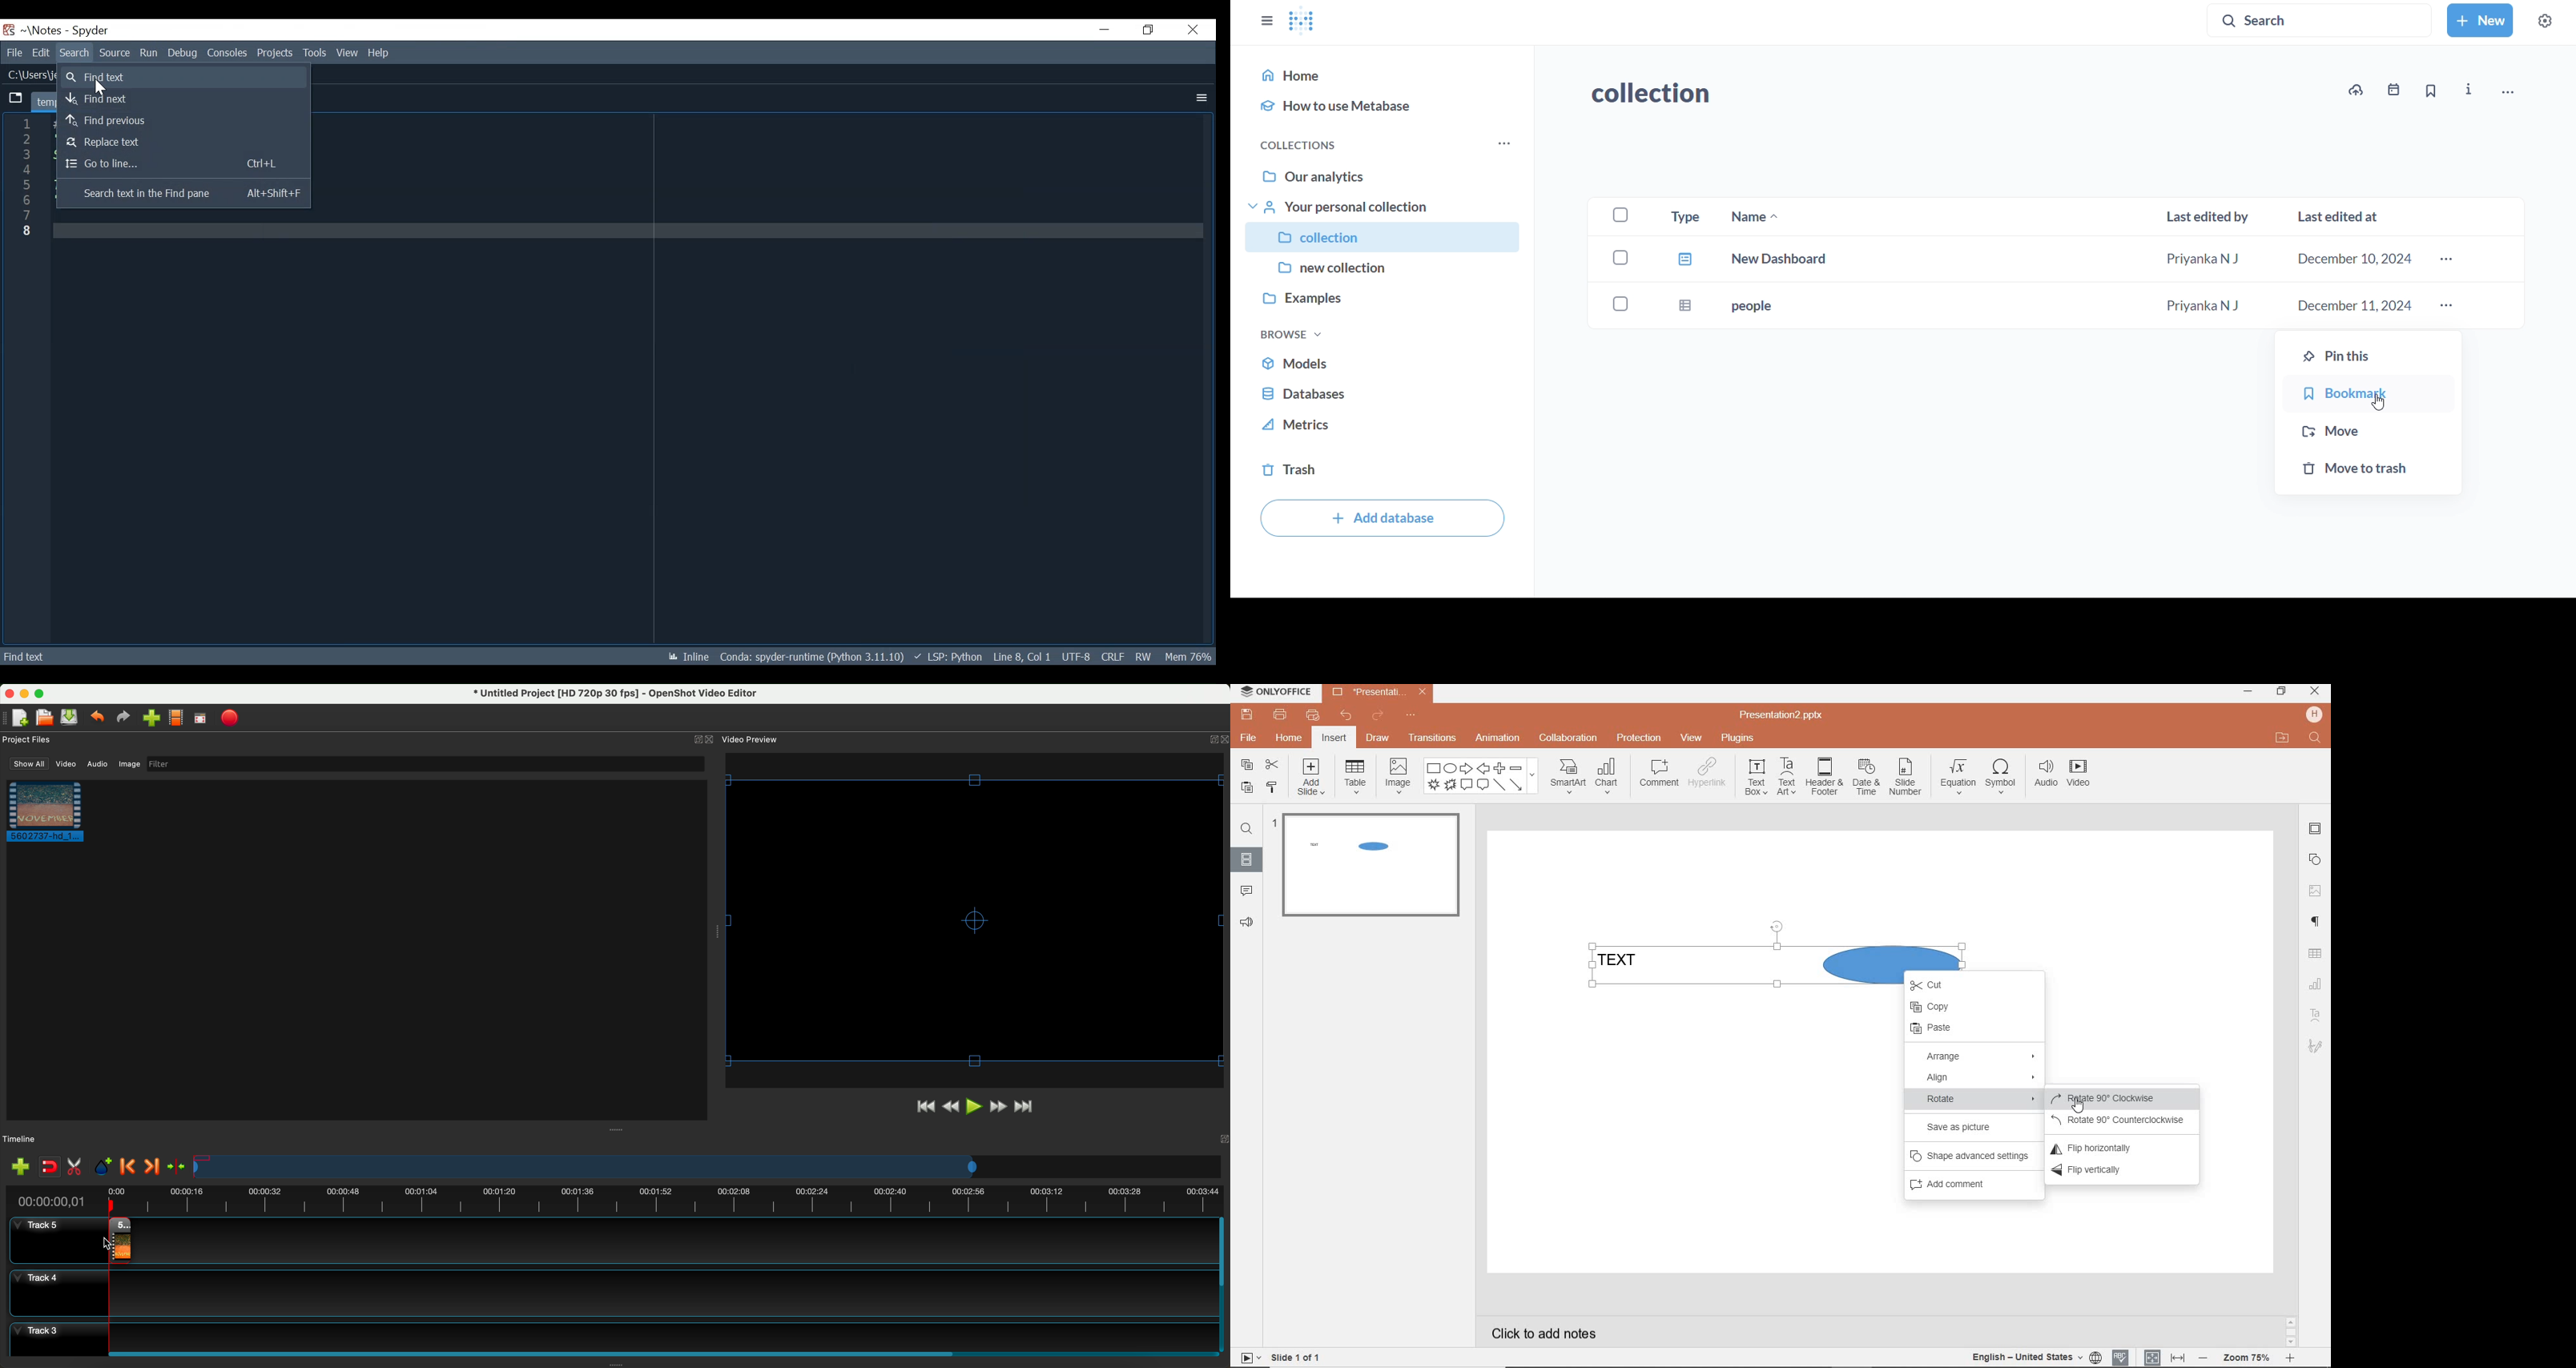 This screenshot has width=2576, height=1372. Describe the element at coordinates (1335, 738) in the screenshot. I see `insert` at that location.